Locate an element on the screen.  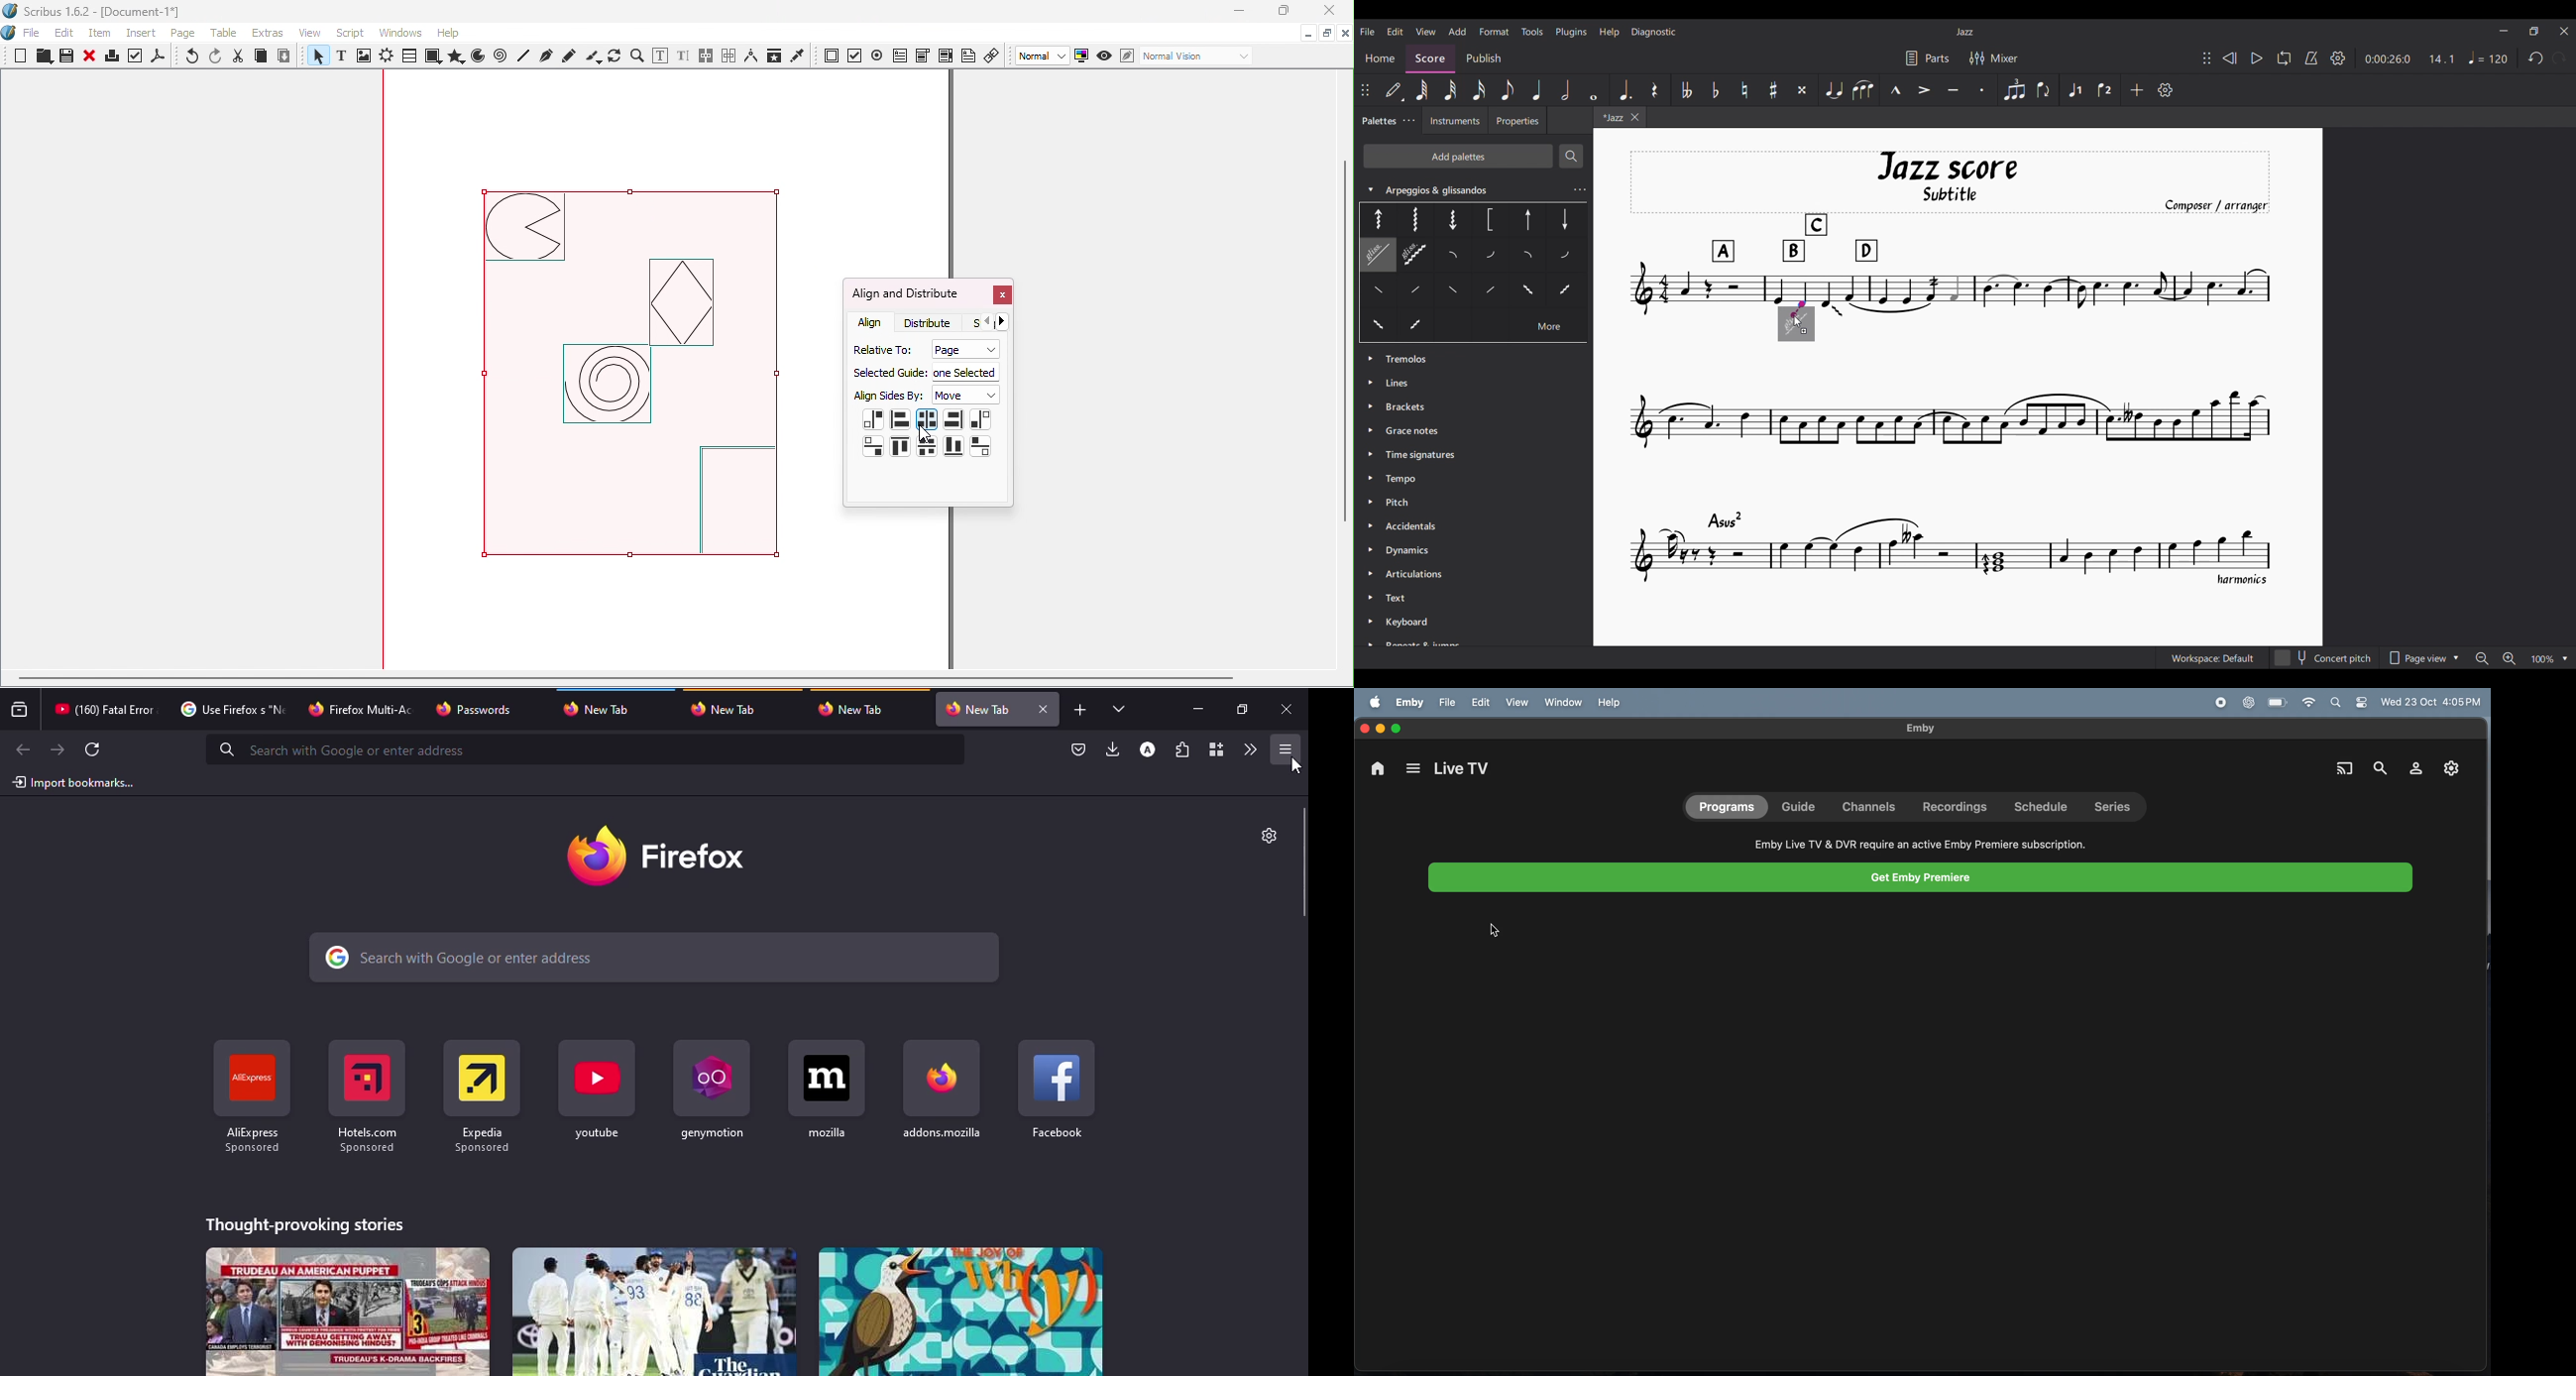
Relative to is located at coordinates (879, 348).